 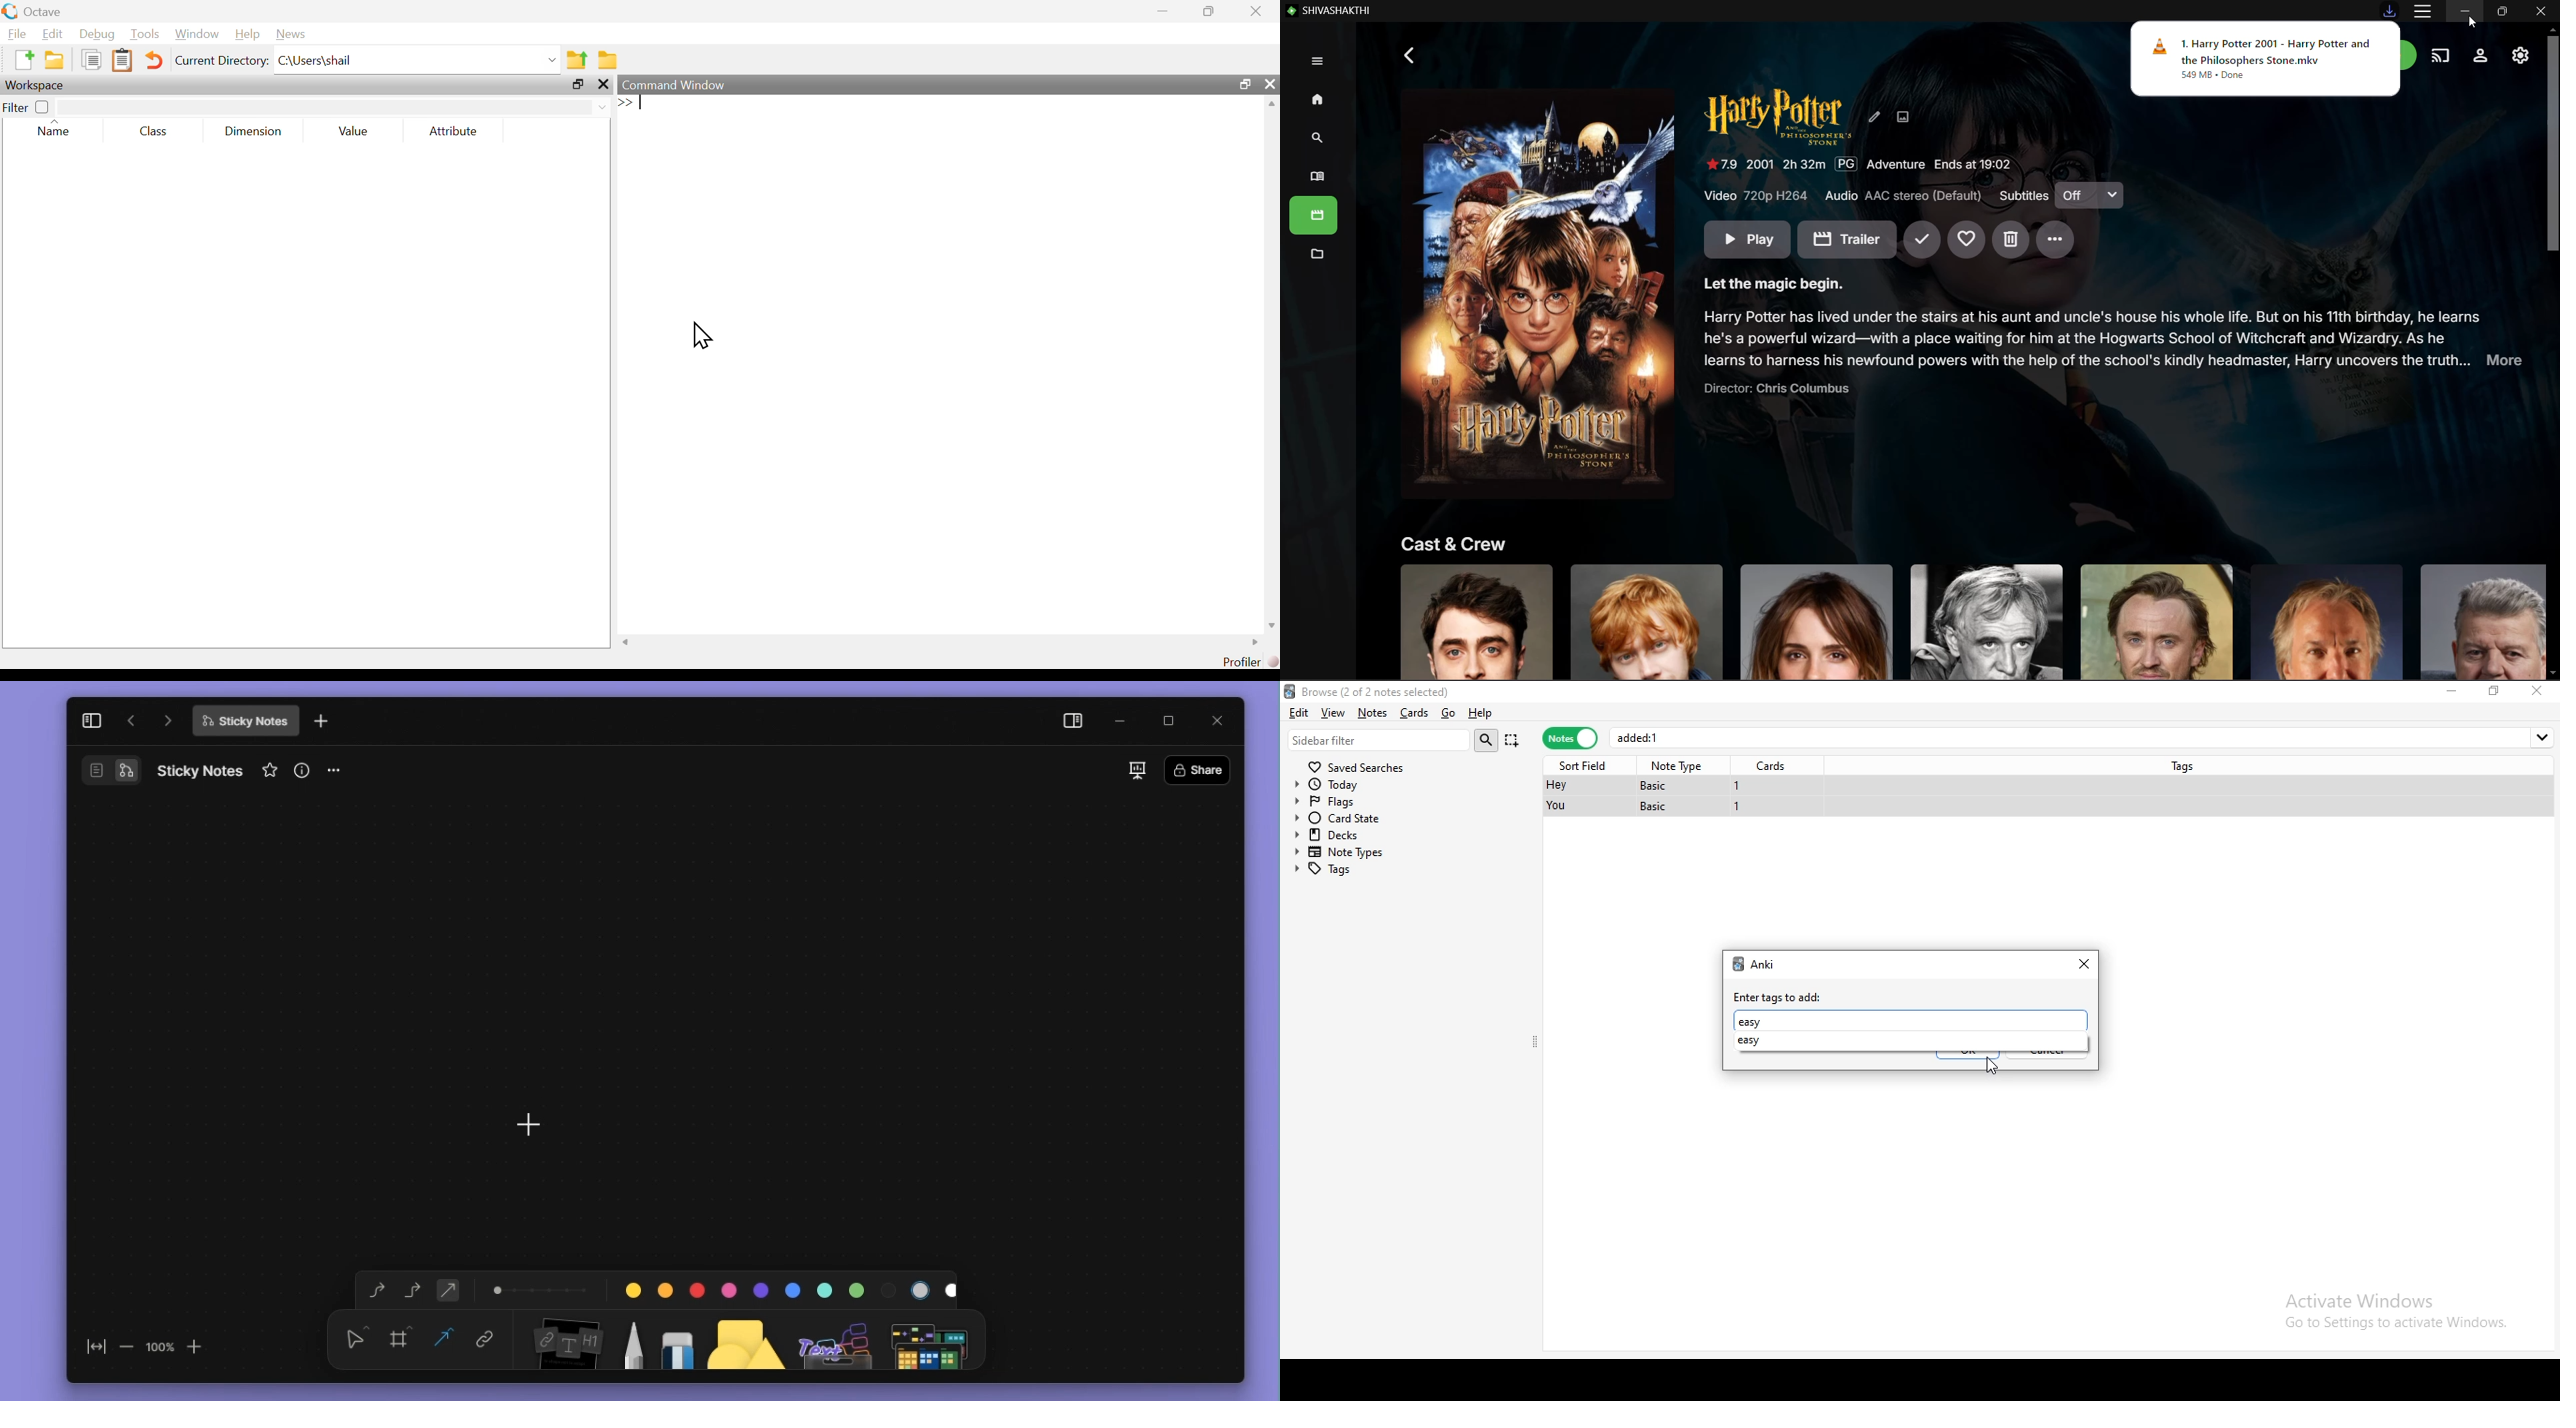 I want to click on collapse sidebar, so click(x=91, y=720).